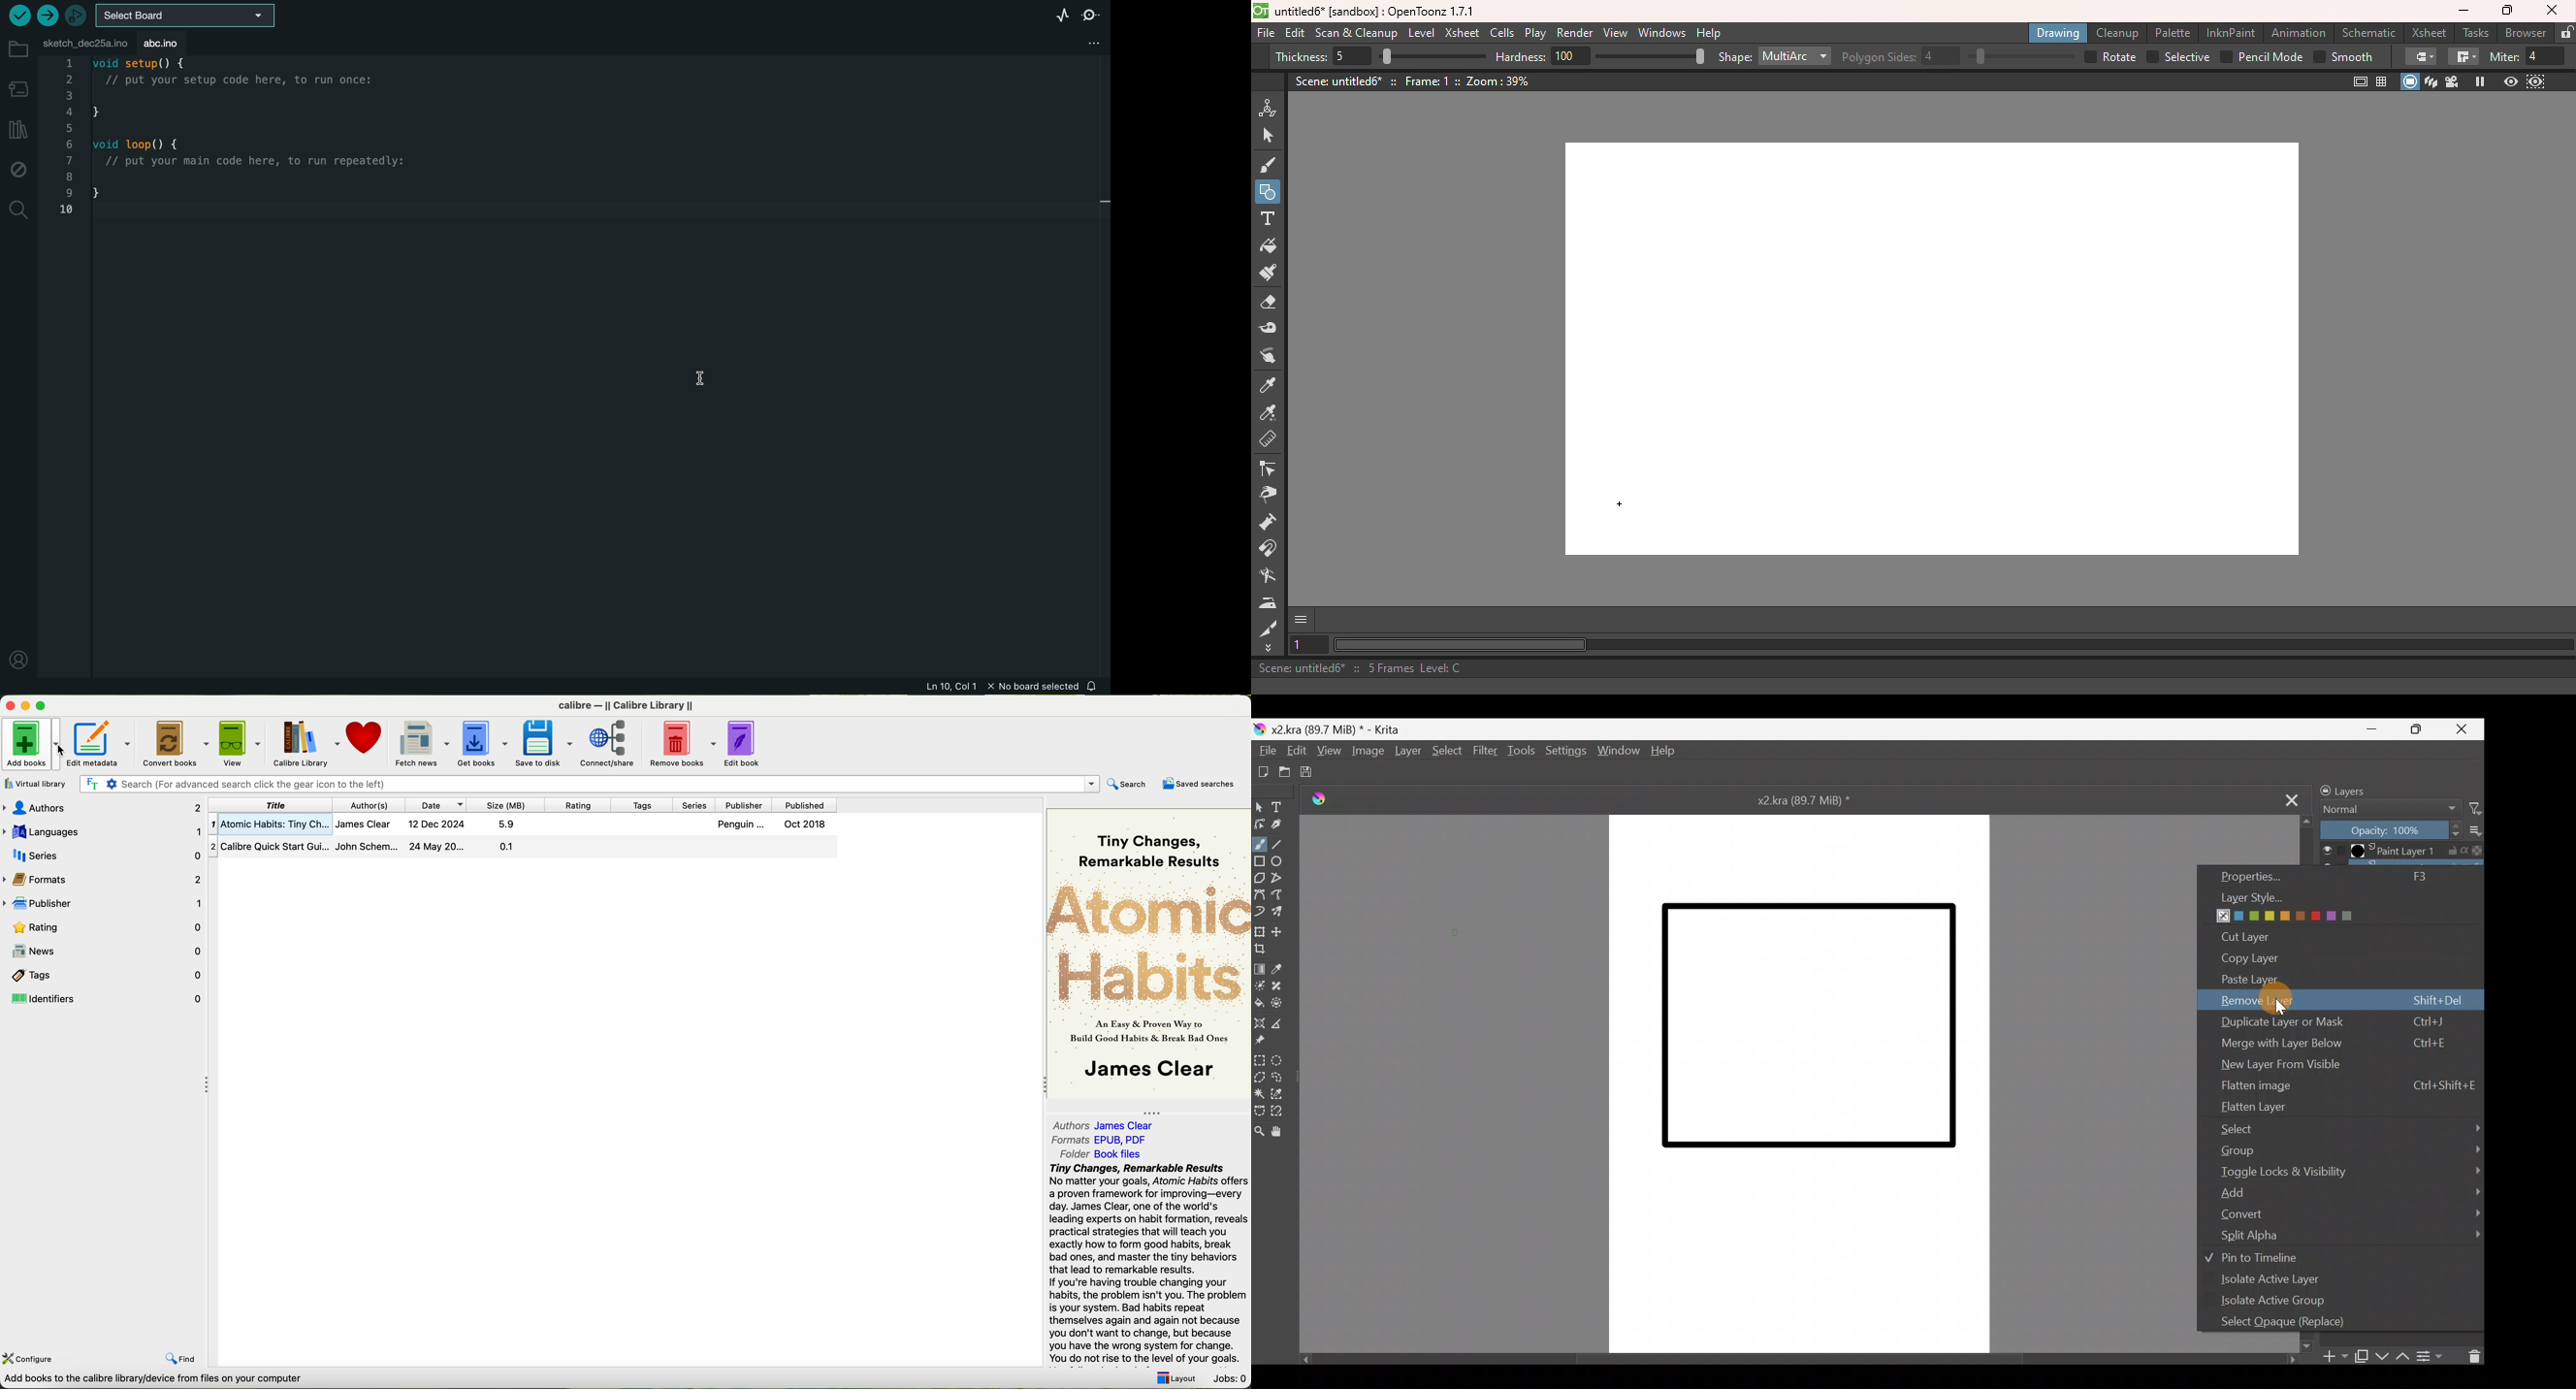 The width and height of the screenshot is (2576, 1400). Describe the element at coordinates (481, 743) in the screenshot. I see `get books` at that location.